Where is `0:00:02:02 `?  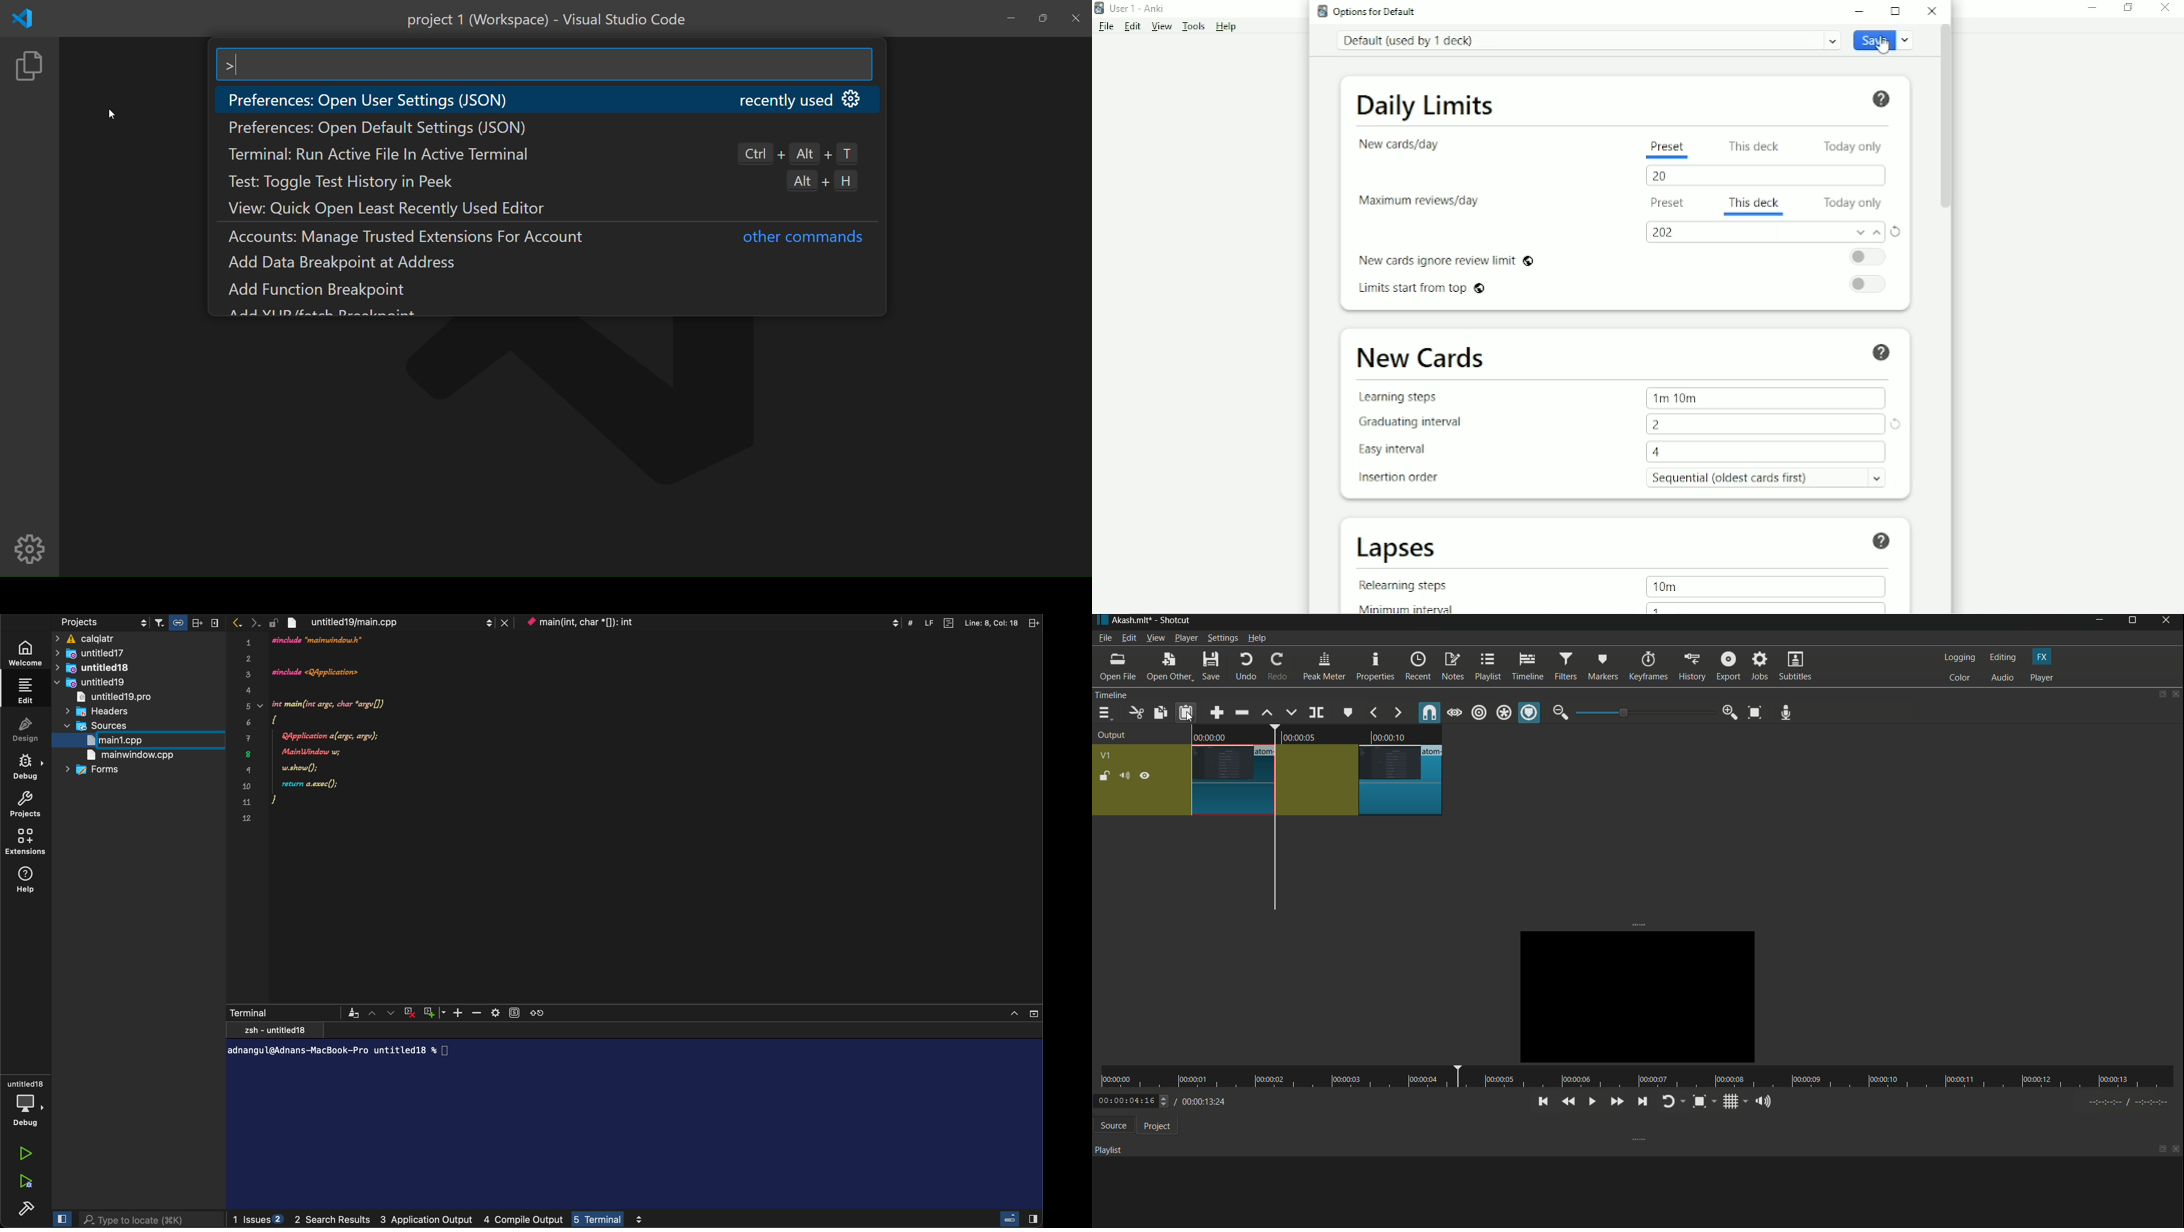 0:00:02:02  is located at coordinates (1132, 1101).